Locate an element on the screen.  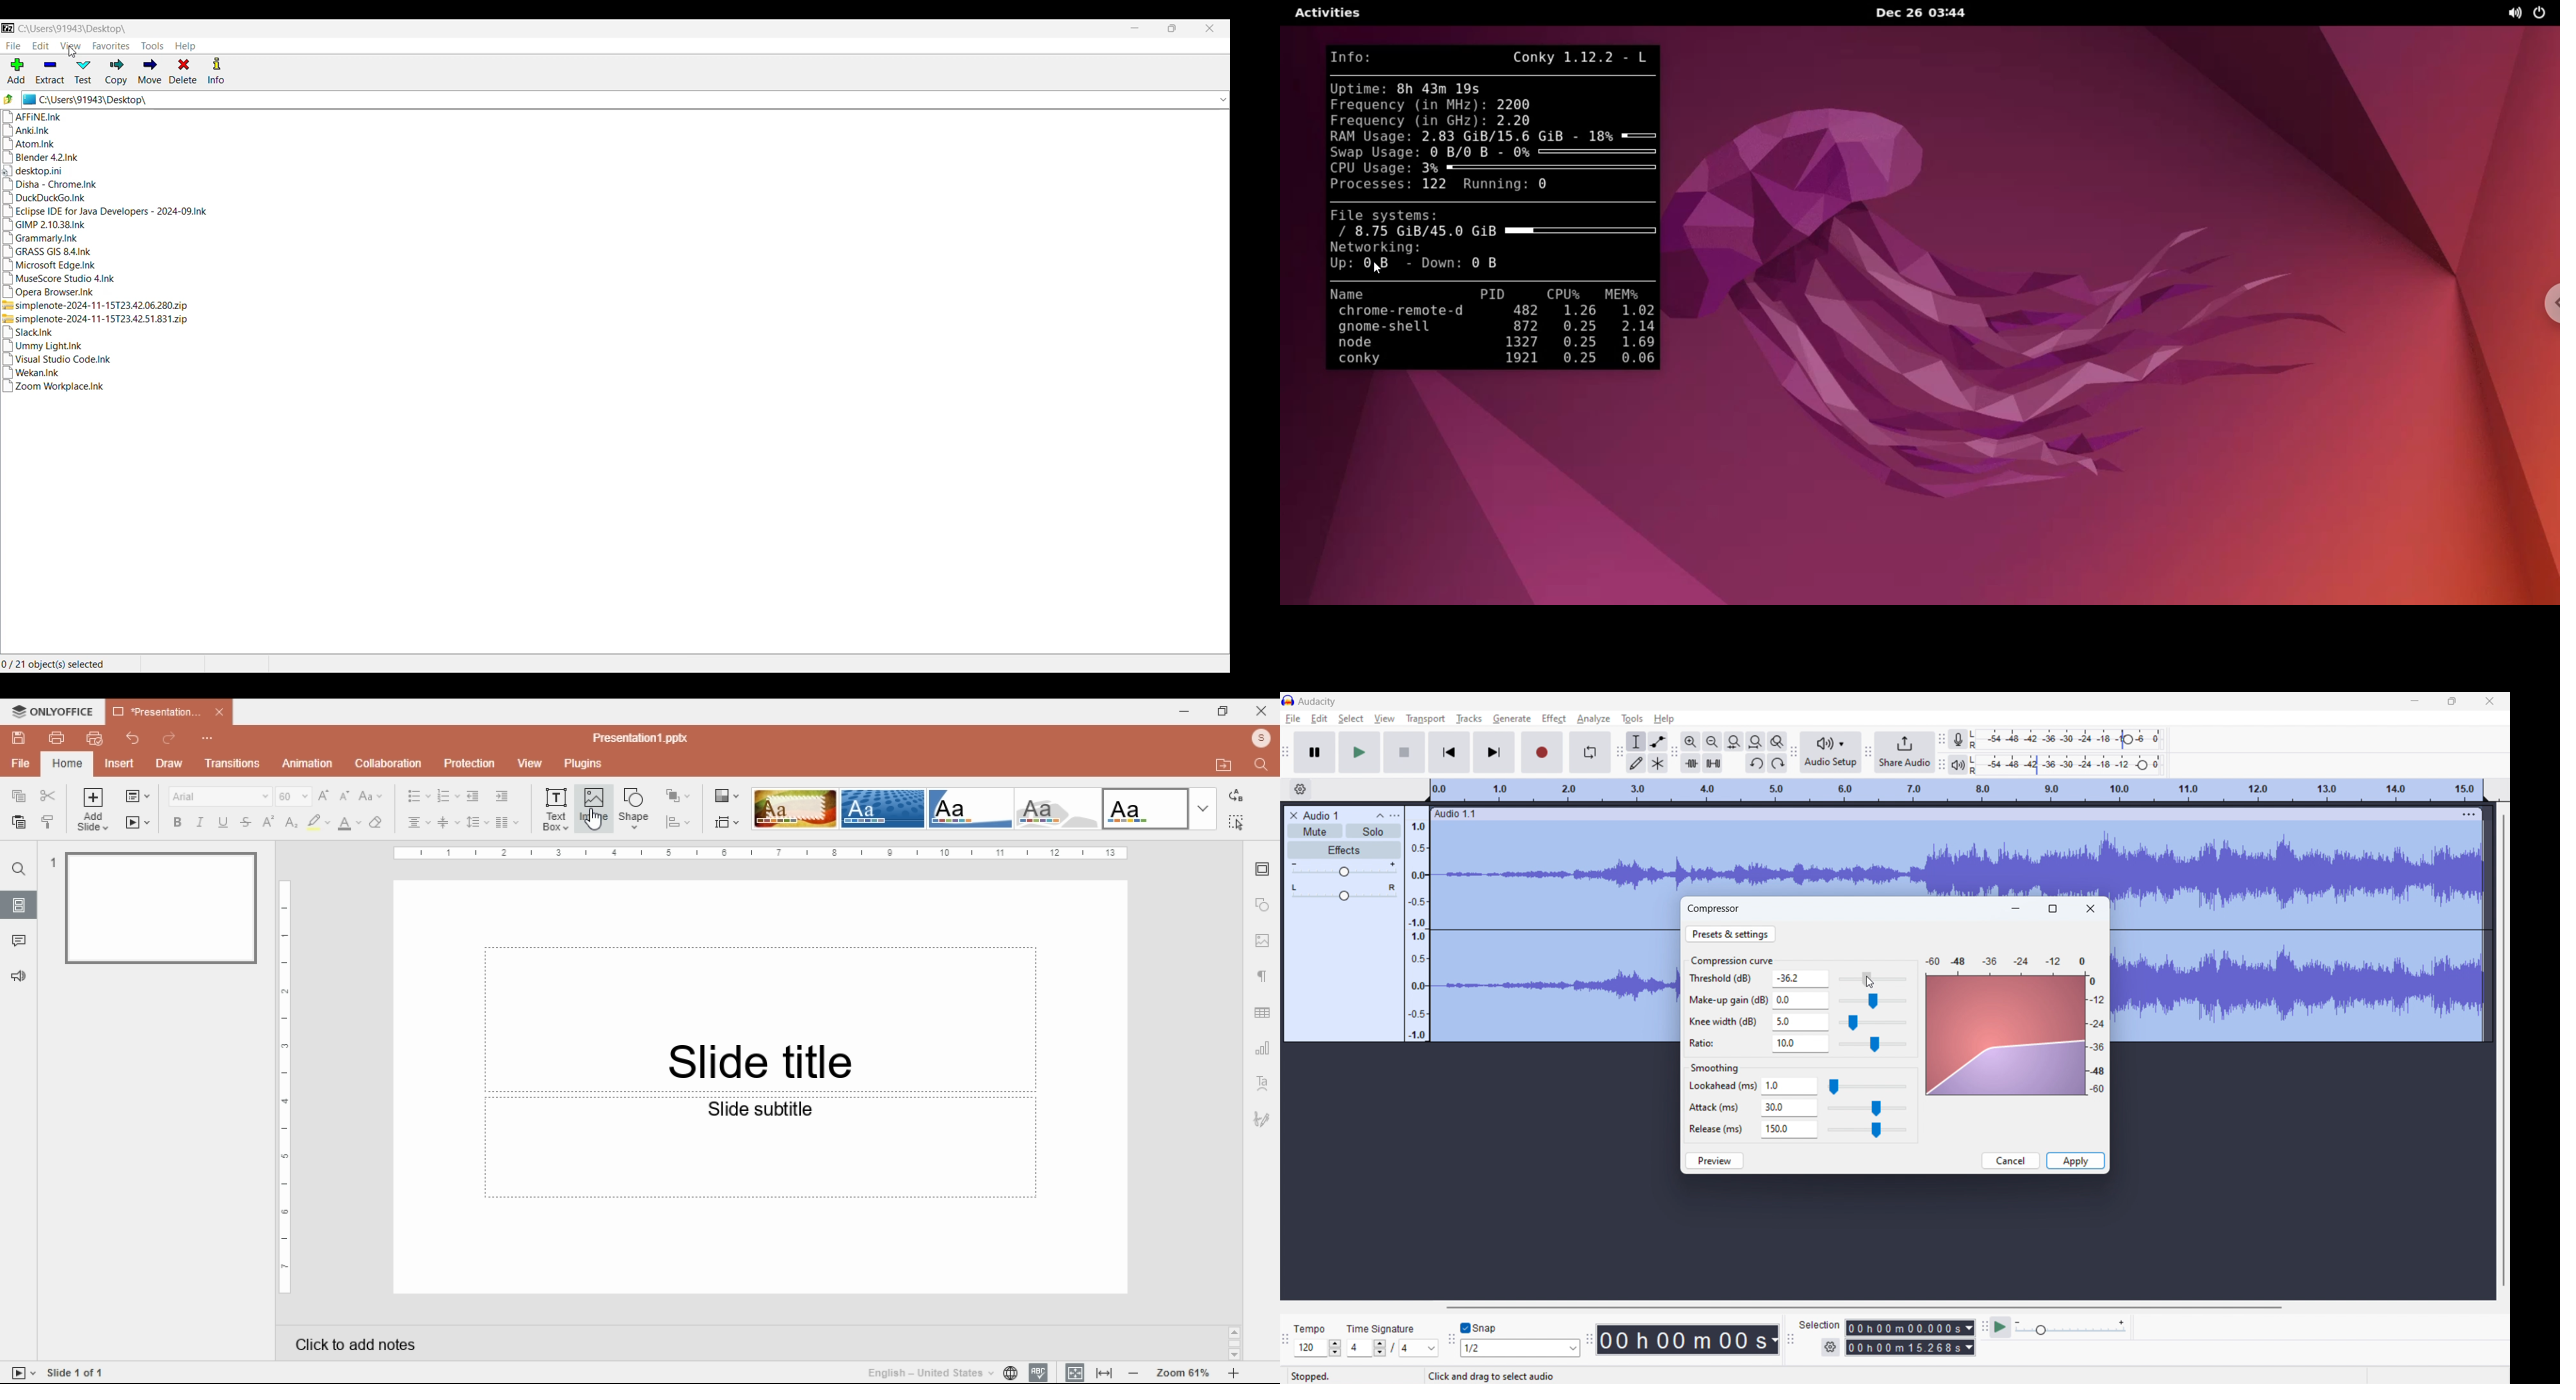
Favorites is located at coordinates (111, 46).